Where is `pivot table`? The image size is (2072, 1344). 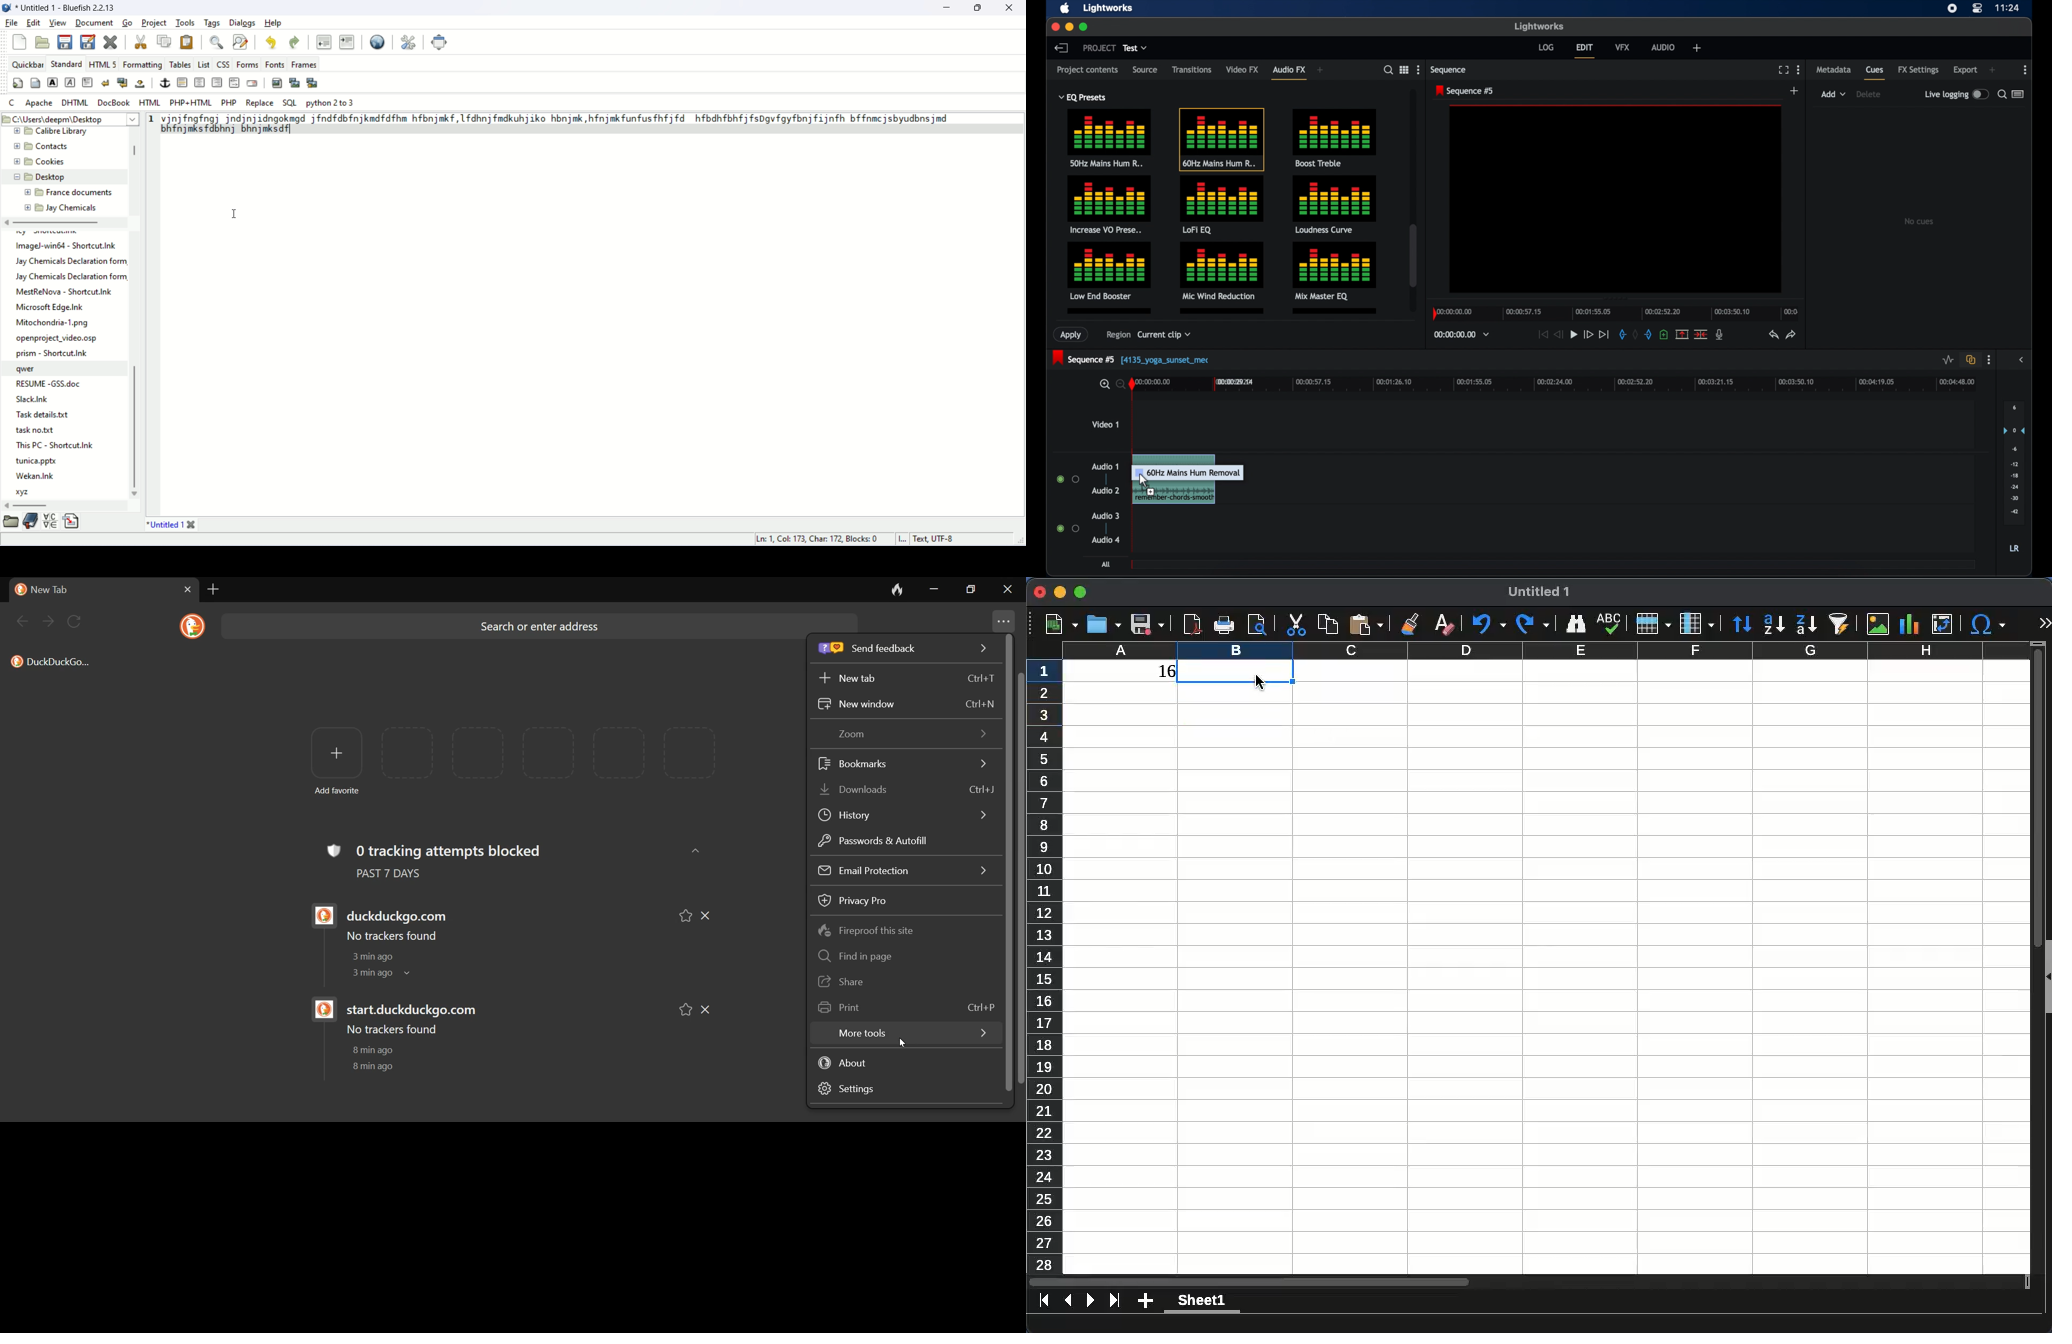
pivot table is located at coordinates (1943, 625).